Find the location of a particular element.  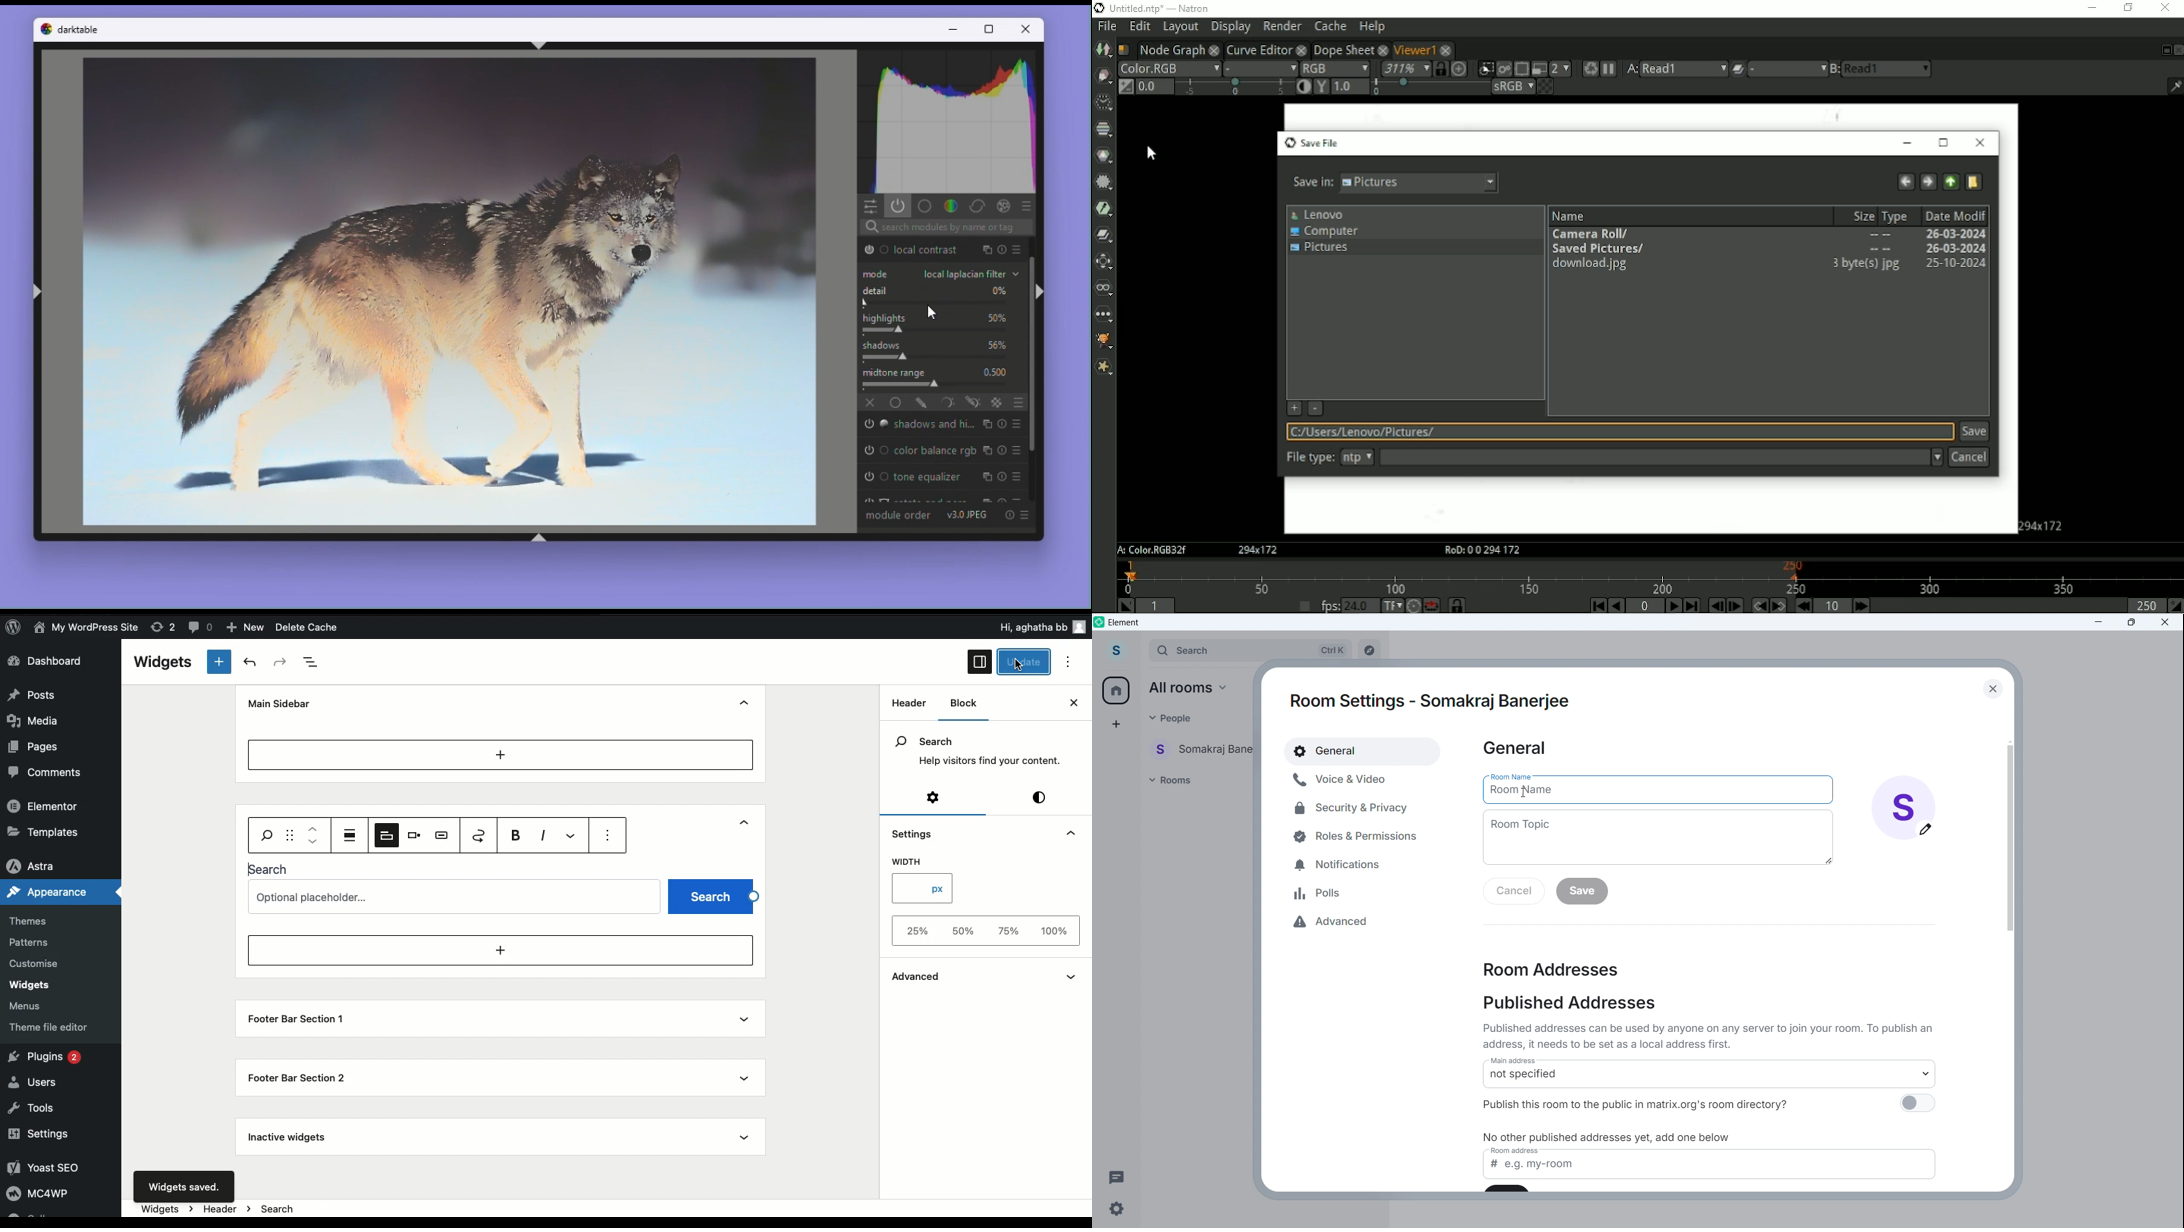

Published addresses  is located at coordinates (1569, 1003).